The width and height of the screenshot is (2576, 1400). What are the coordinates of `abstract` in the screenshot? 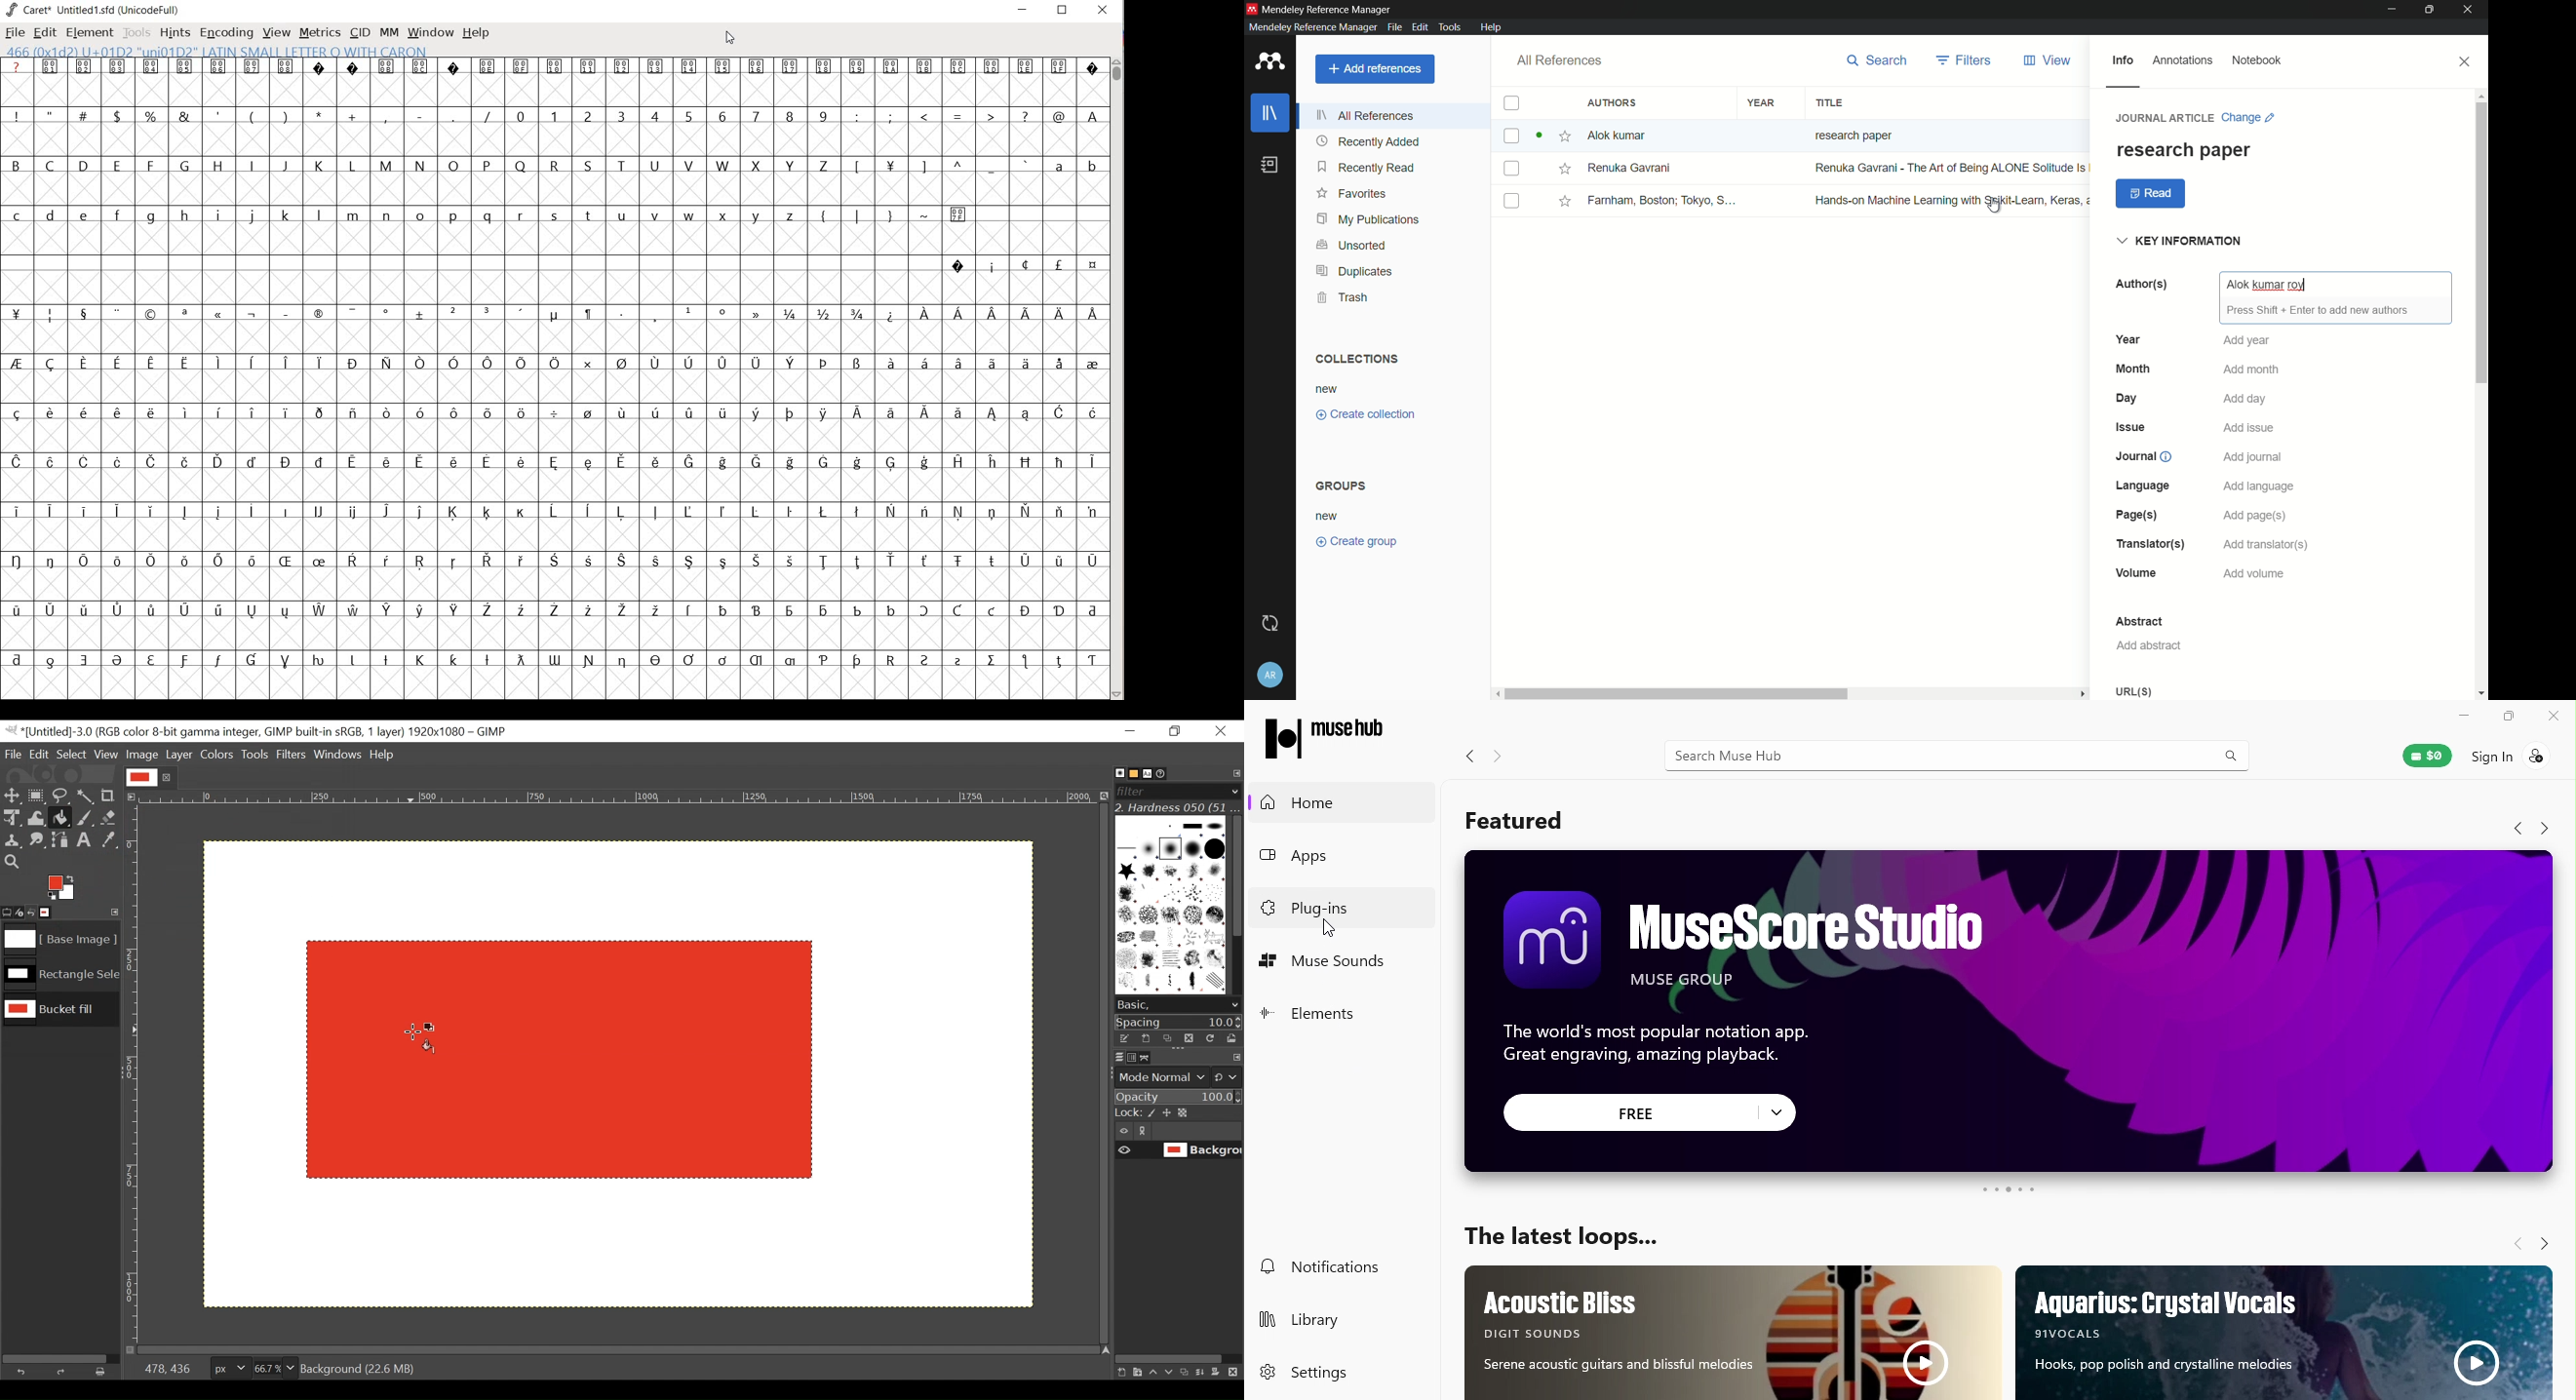 It's located at (2140, 620).